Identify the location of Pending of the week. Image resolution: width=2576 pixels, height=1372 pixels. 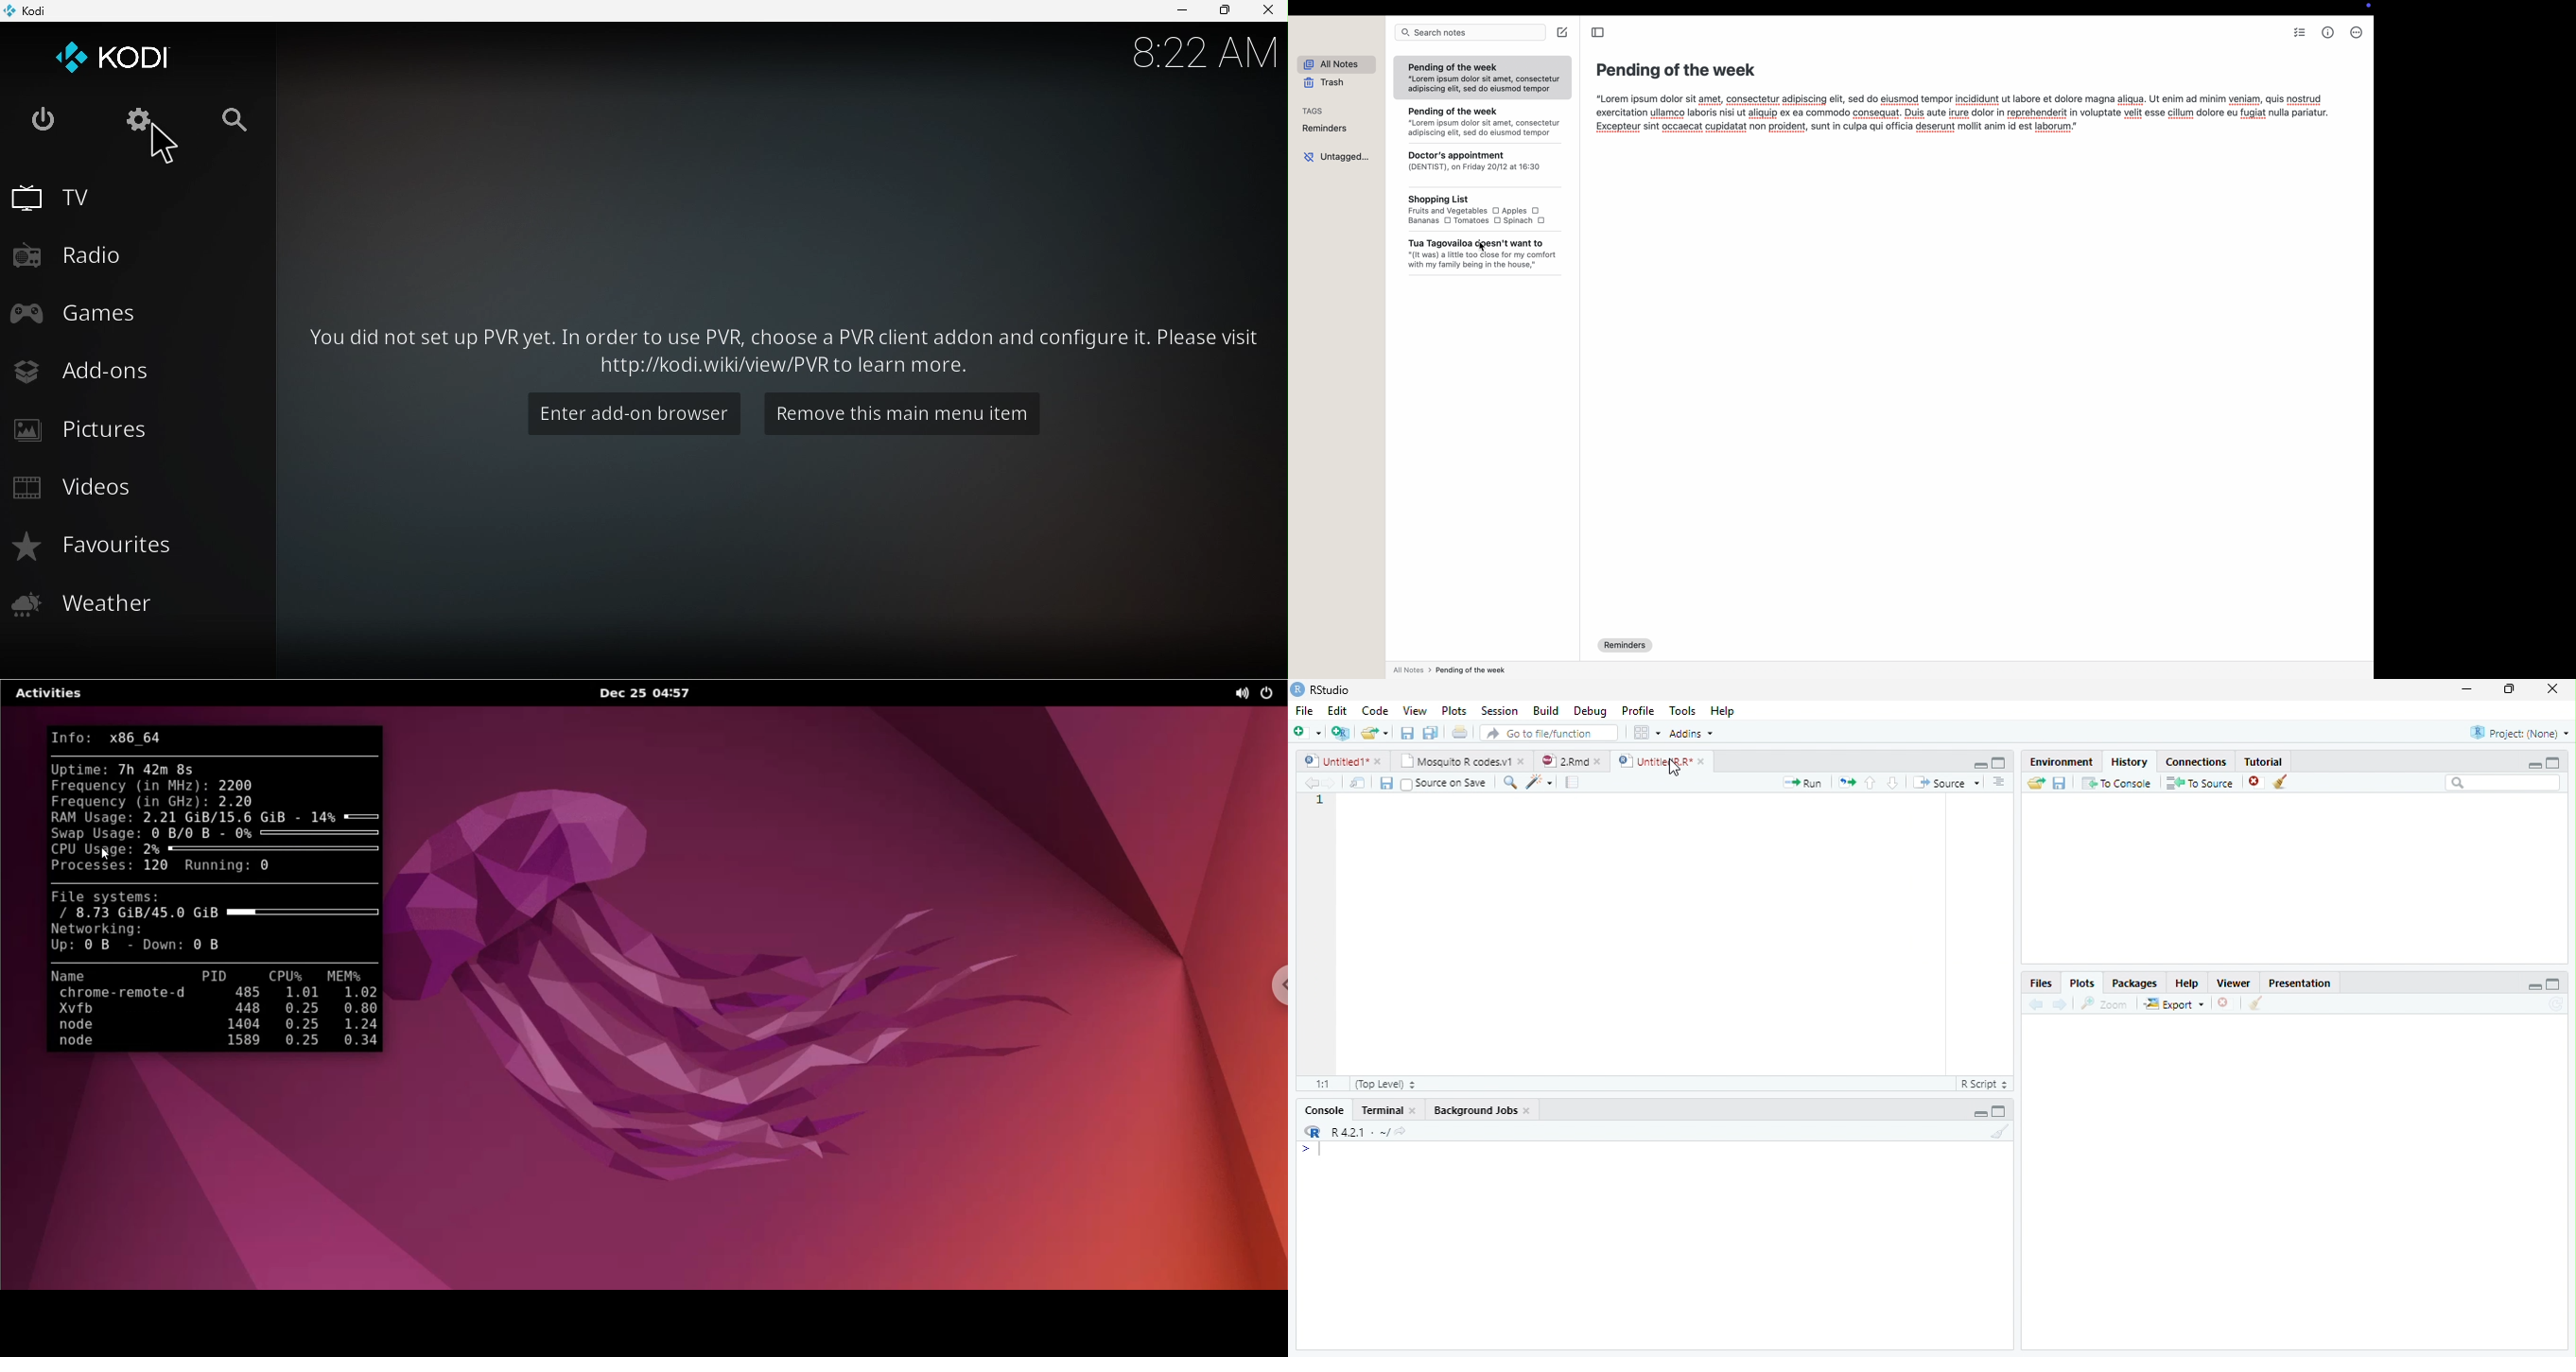
(1671, 68).